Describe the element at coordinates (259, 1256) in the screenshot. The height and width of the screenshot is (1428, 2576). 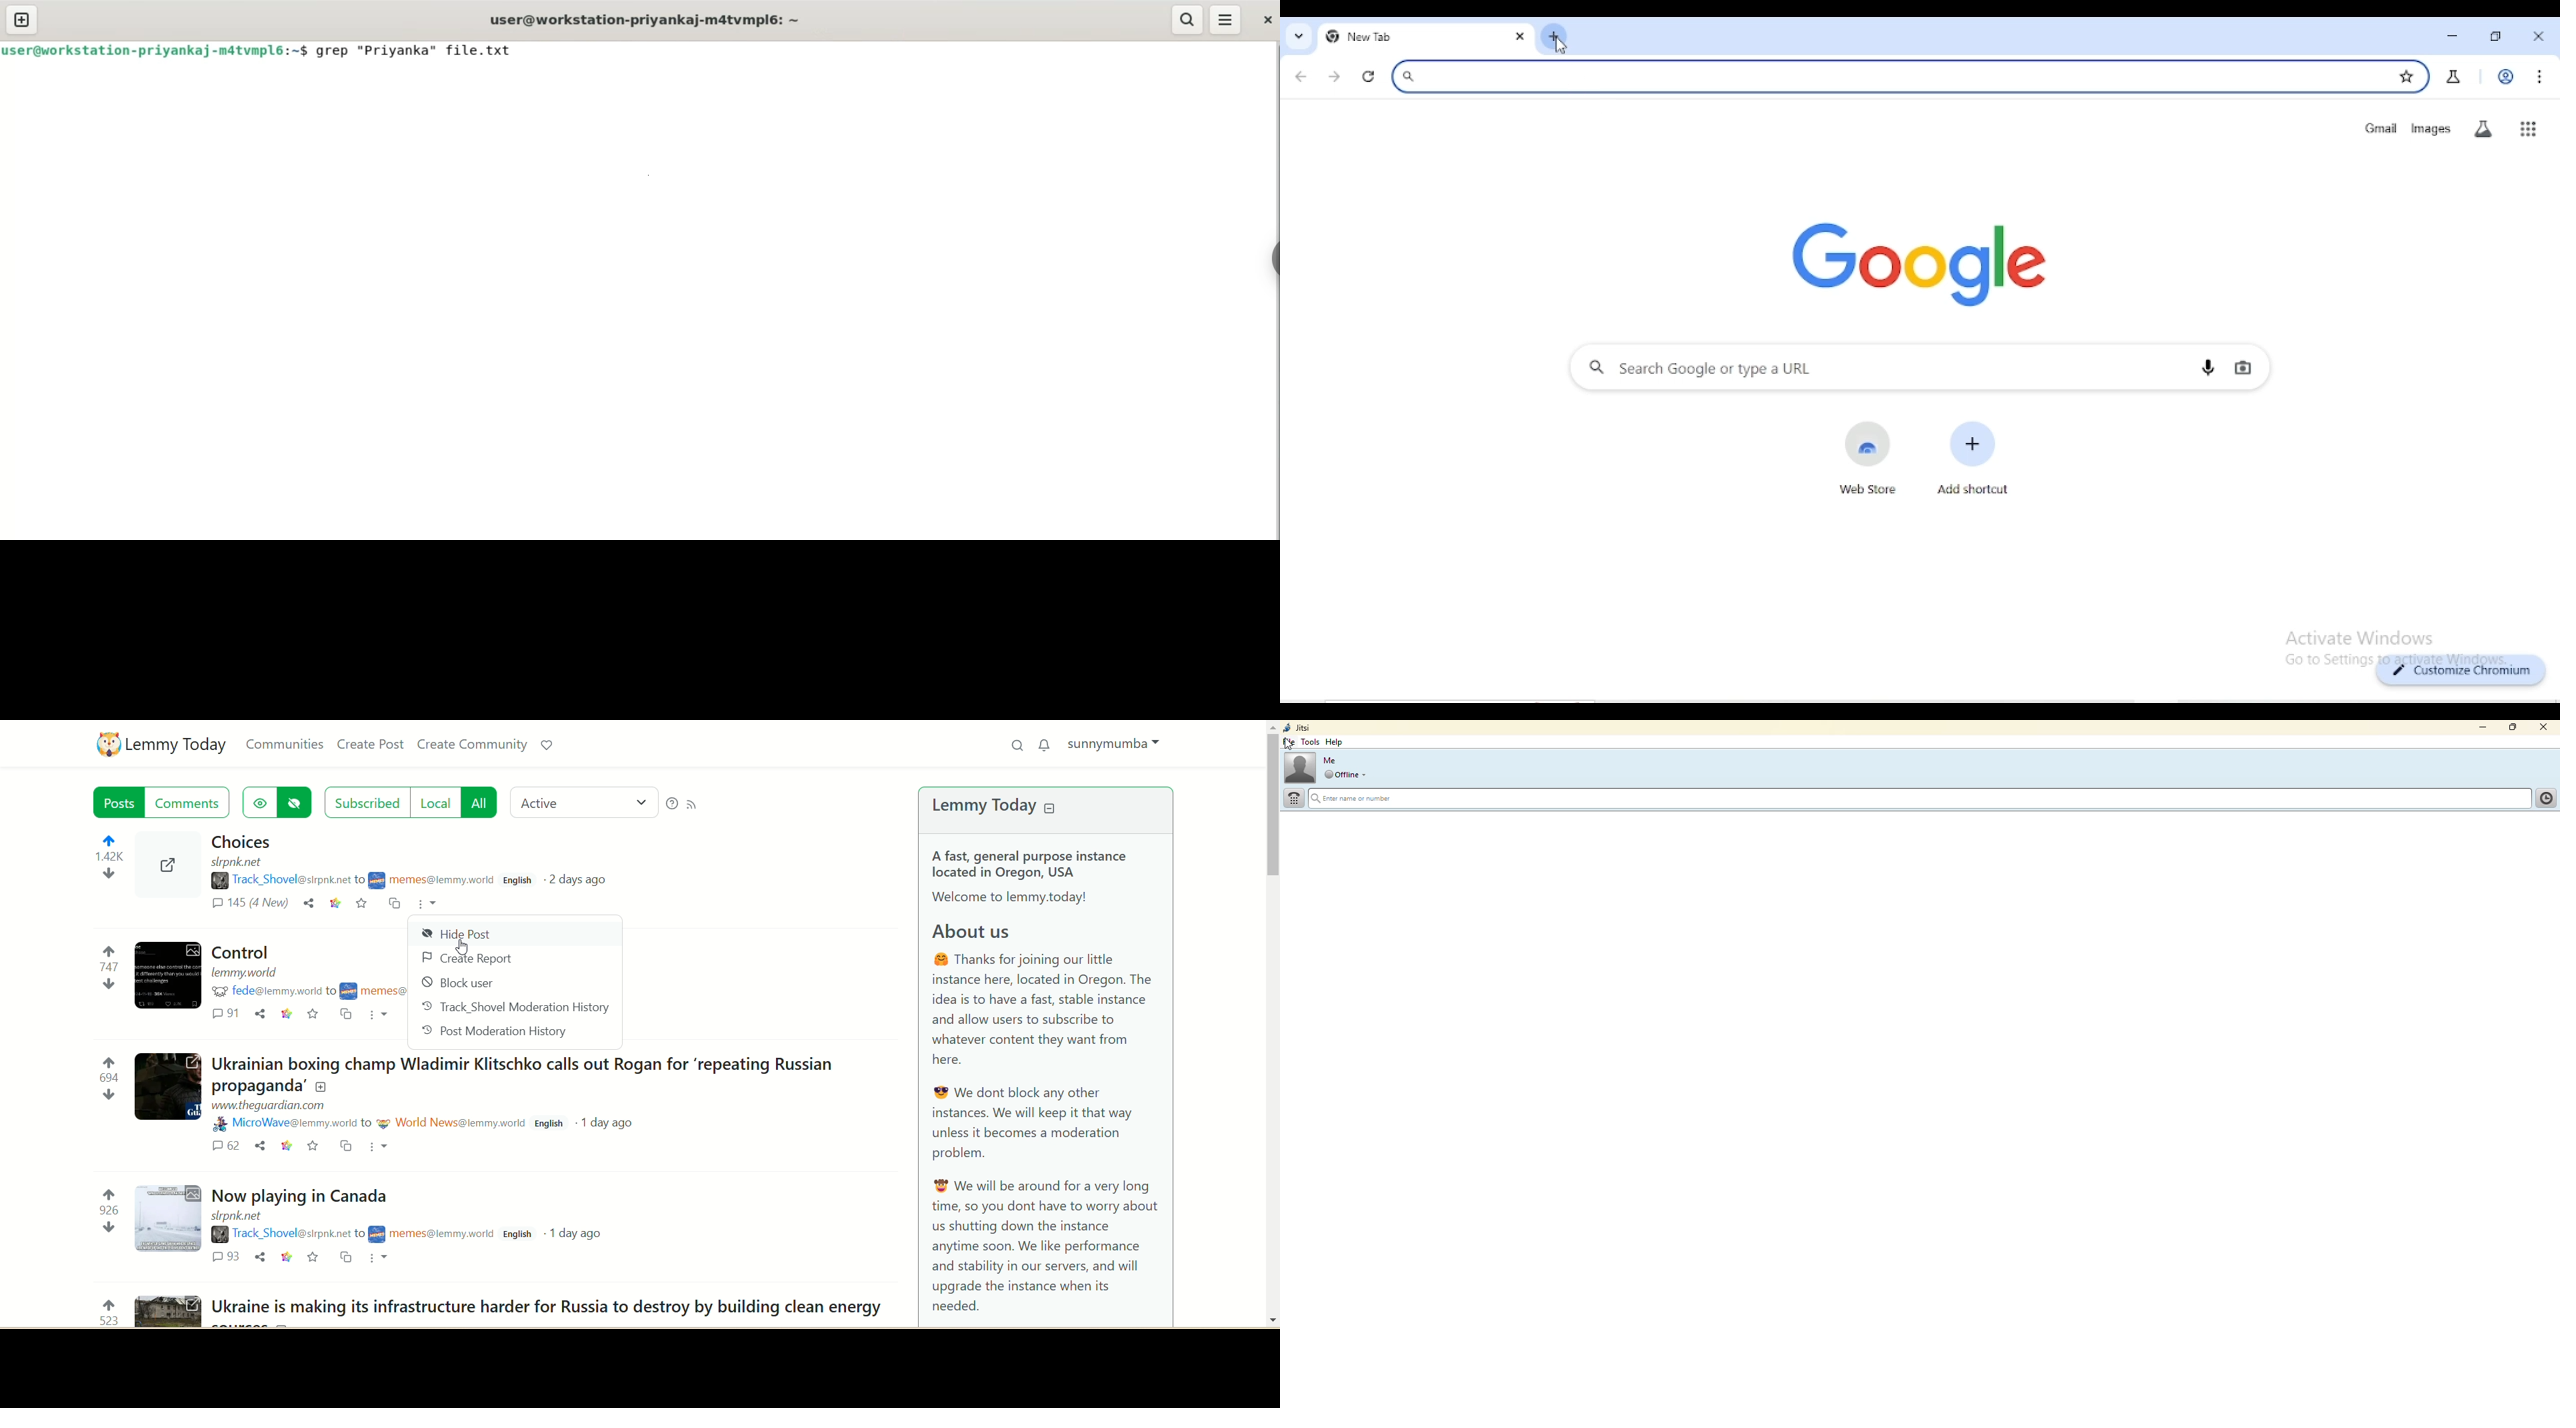
I see `share` at that location.